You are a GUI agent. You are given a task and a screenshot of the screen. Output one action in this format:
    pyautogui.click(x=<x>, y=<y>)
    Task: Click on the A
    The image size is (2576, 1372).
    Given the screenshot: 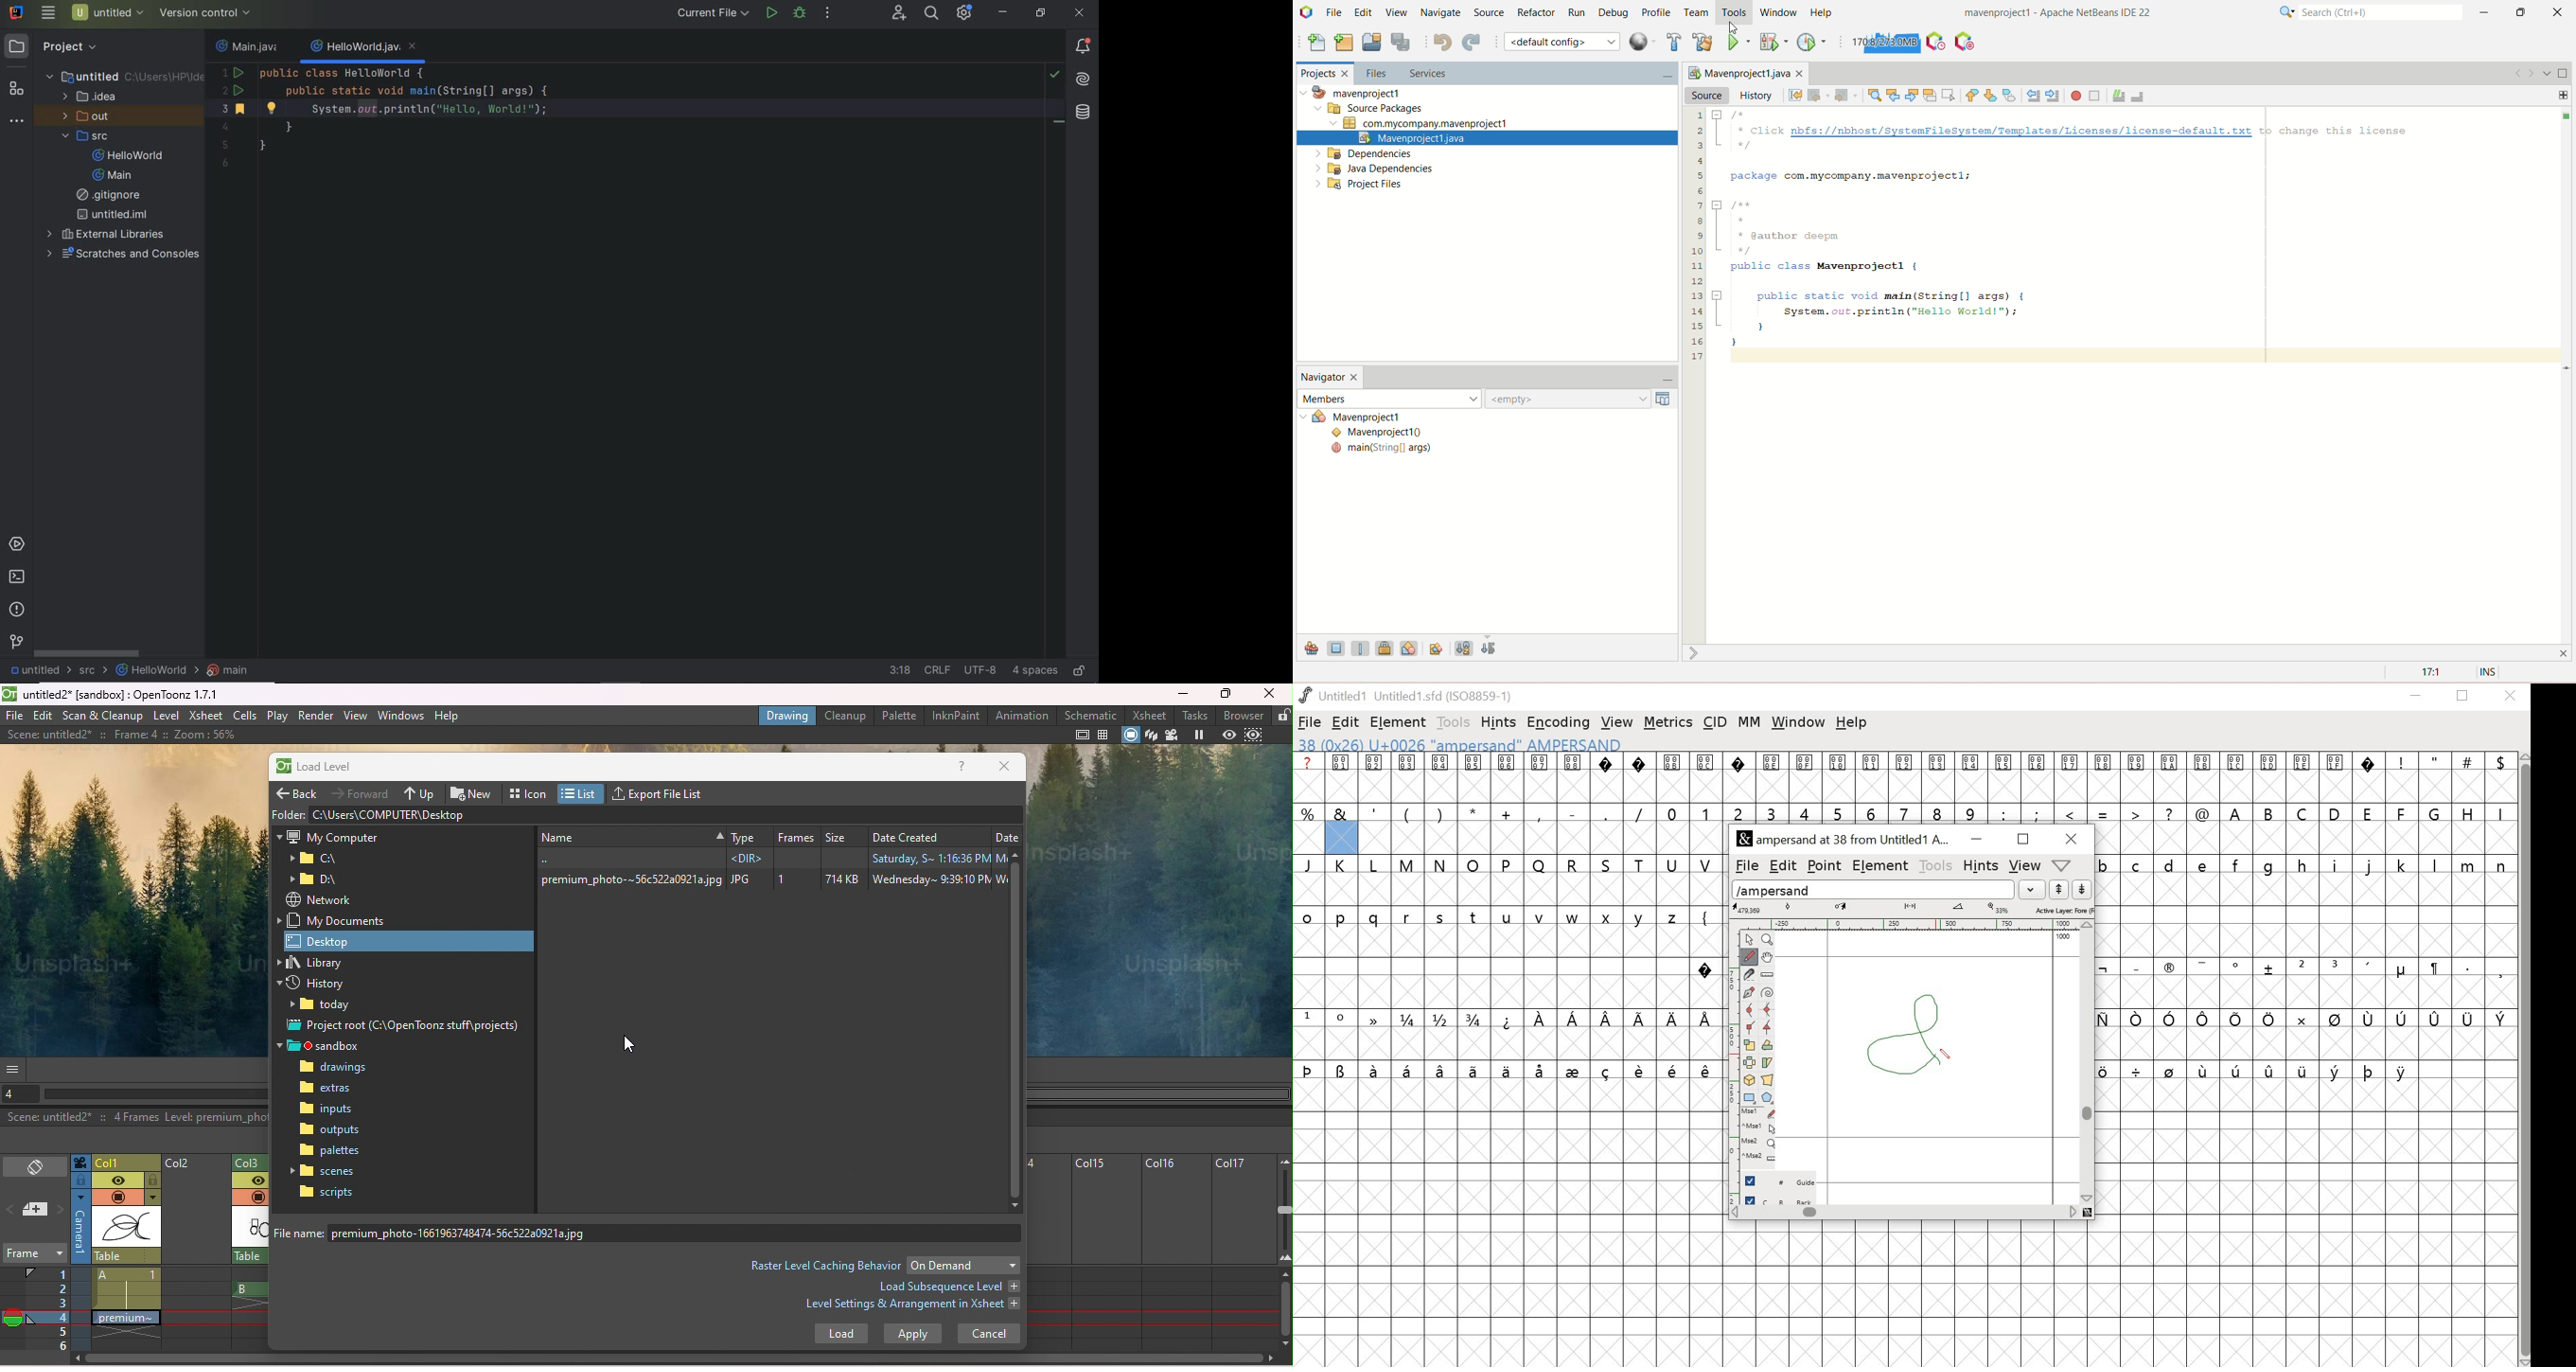 What is the action you would take?
    pyautogui.click(x=2236, y=812)
    